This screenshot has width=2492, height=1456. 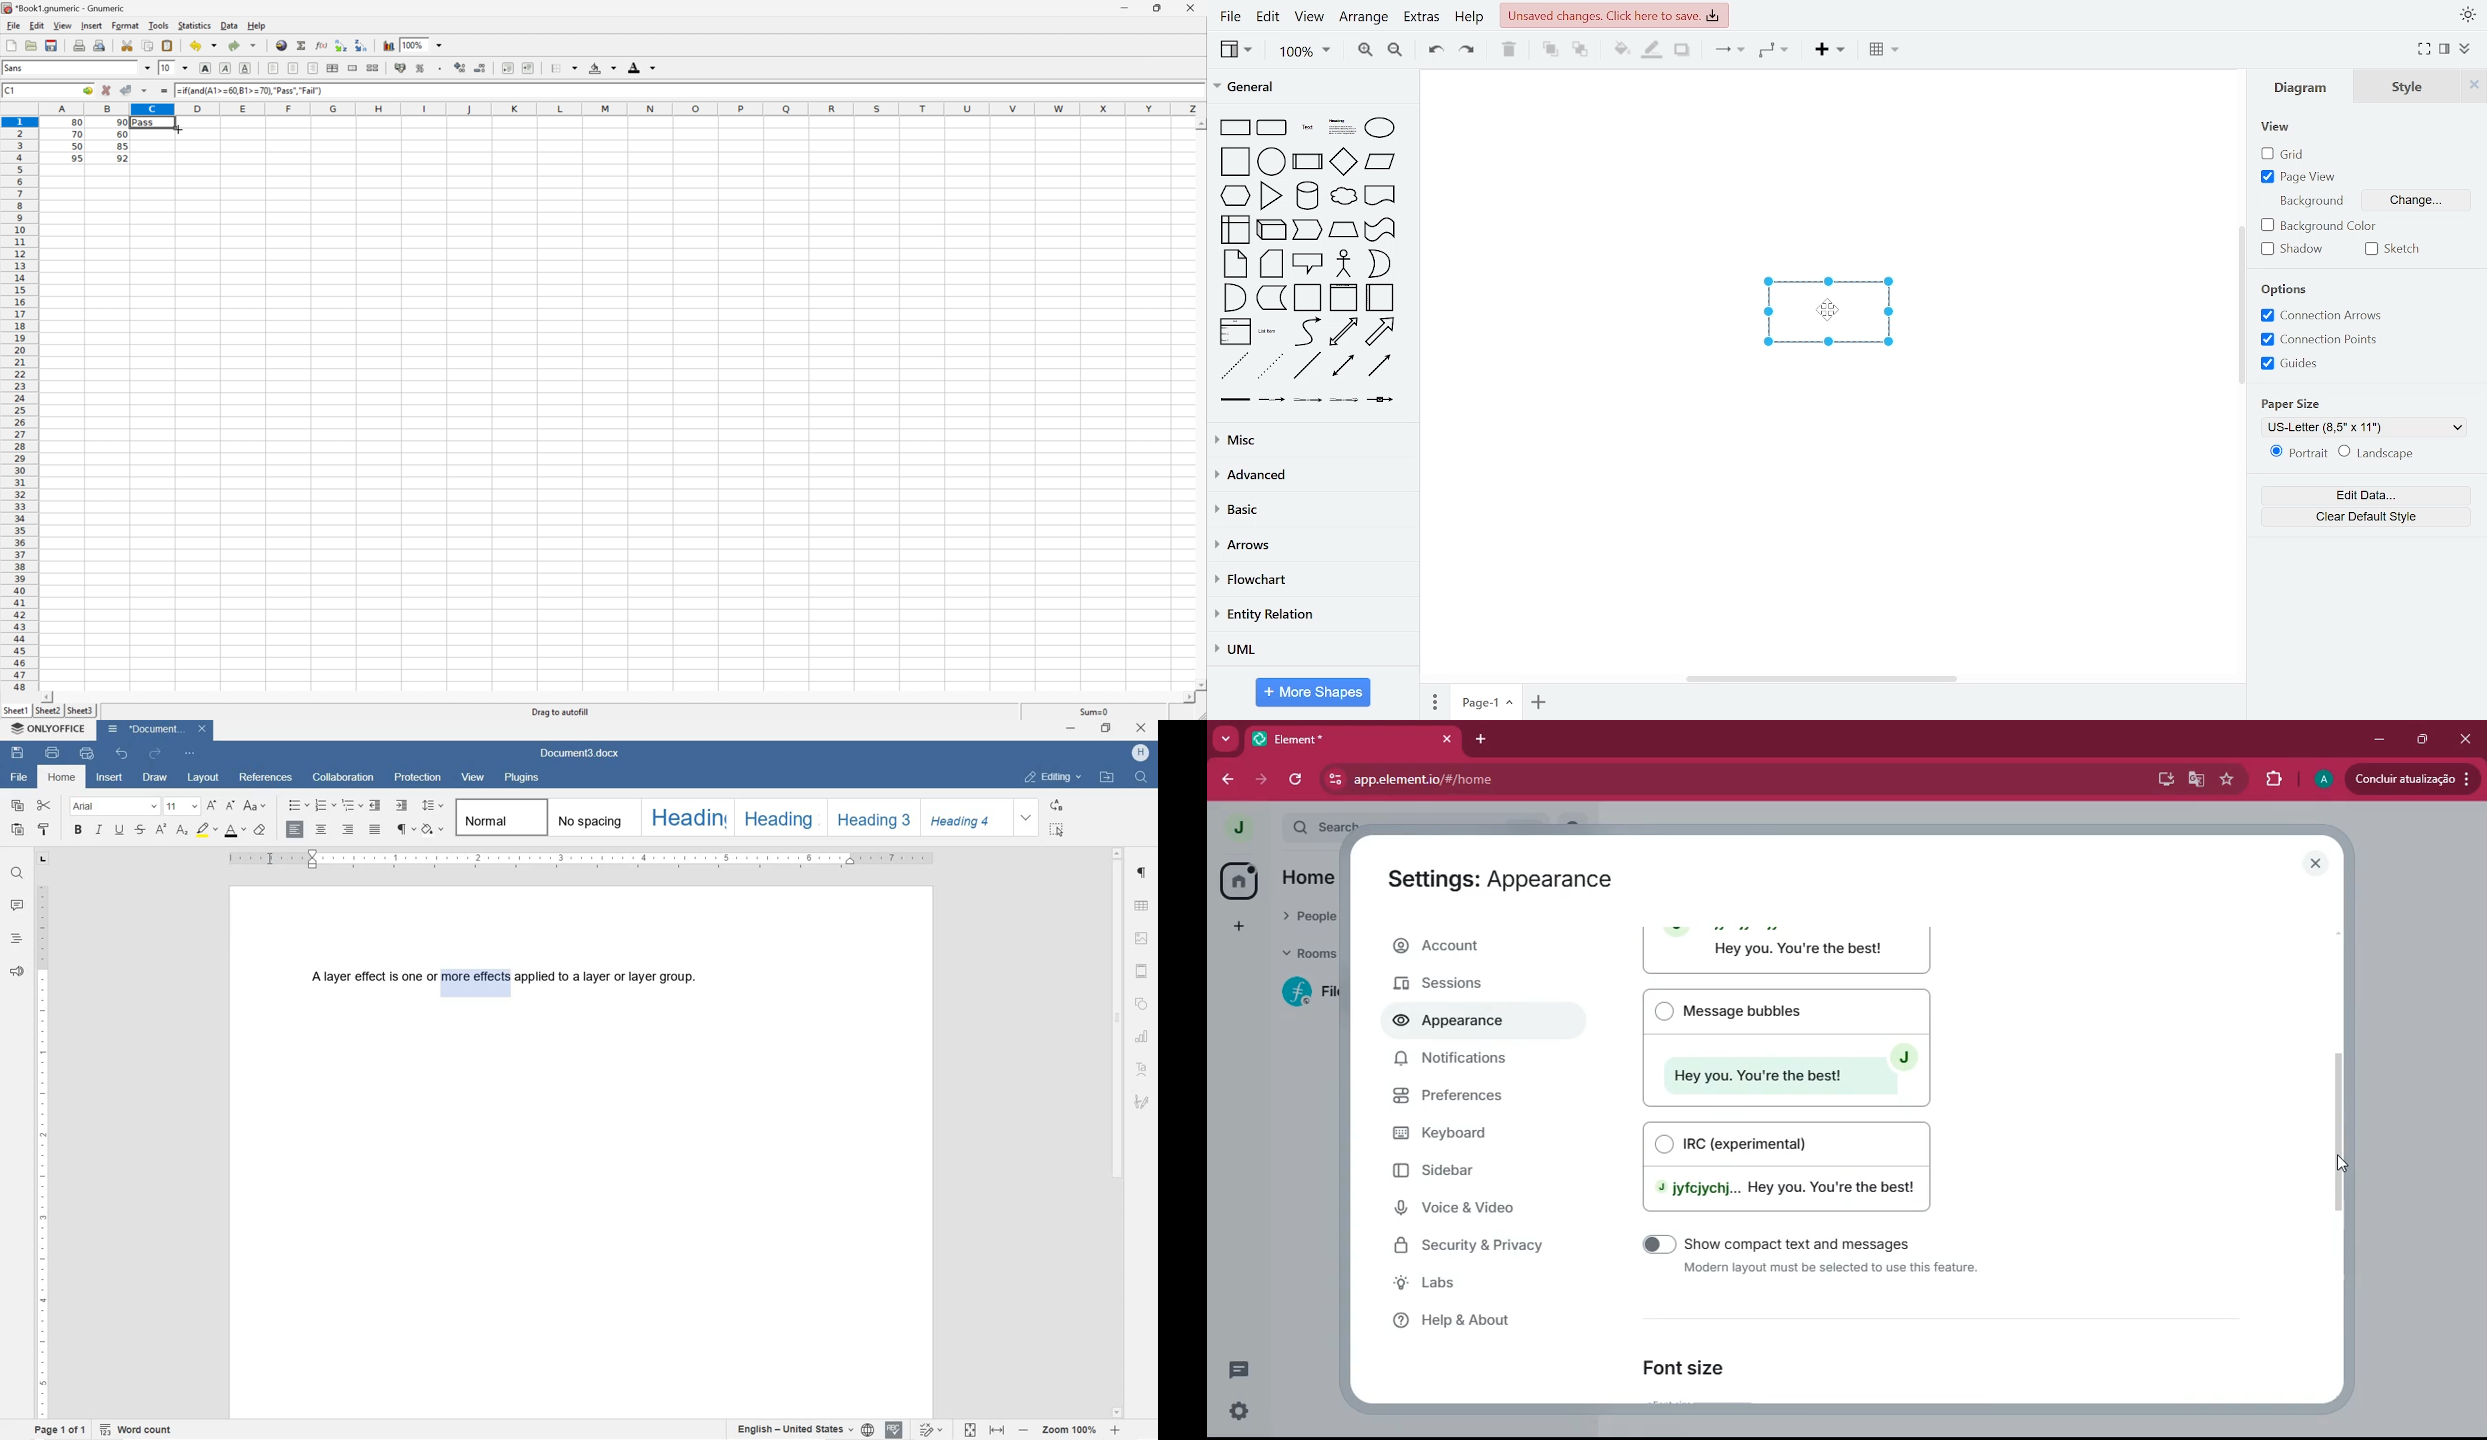 What do you see at coordinates (1143, 1100) in the screenshot?
I see `SIGNATURE` at bounding box center [1143, 1100].